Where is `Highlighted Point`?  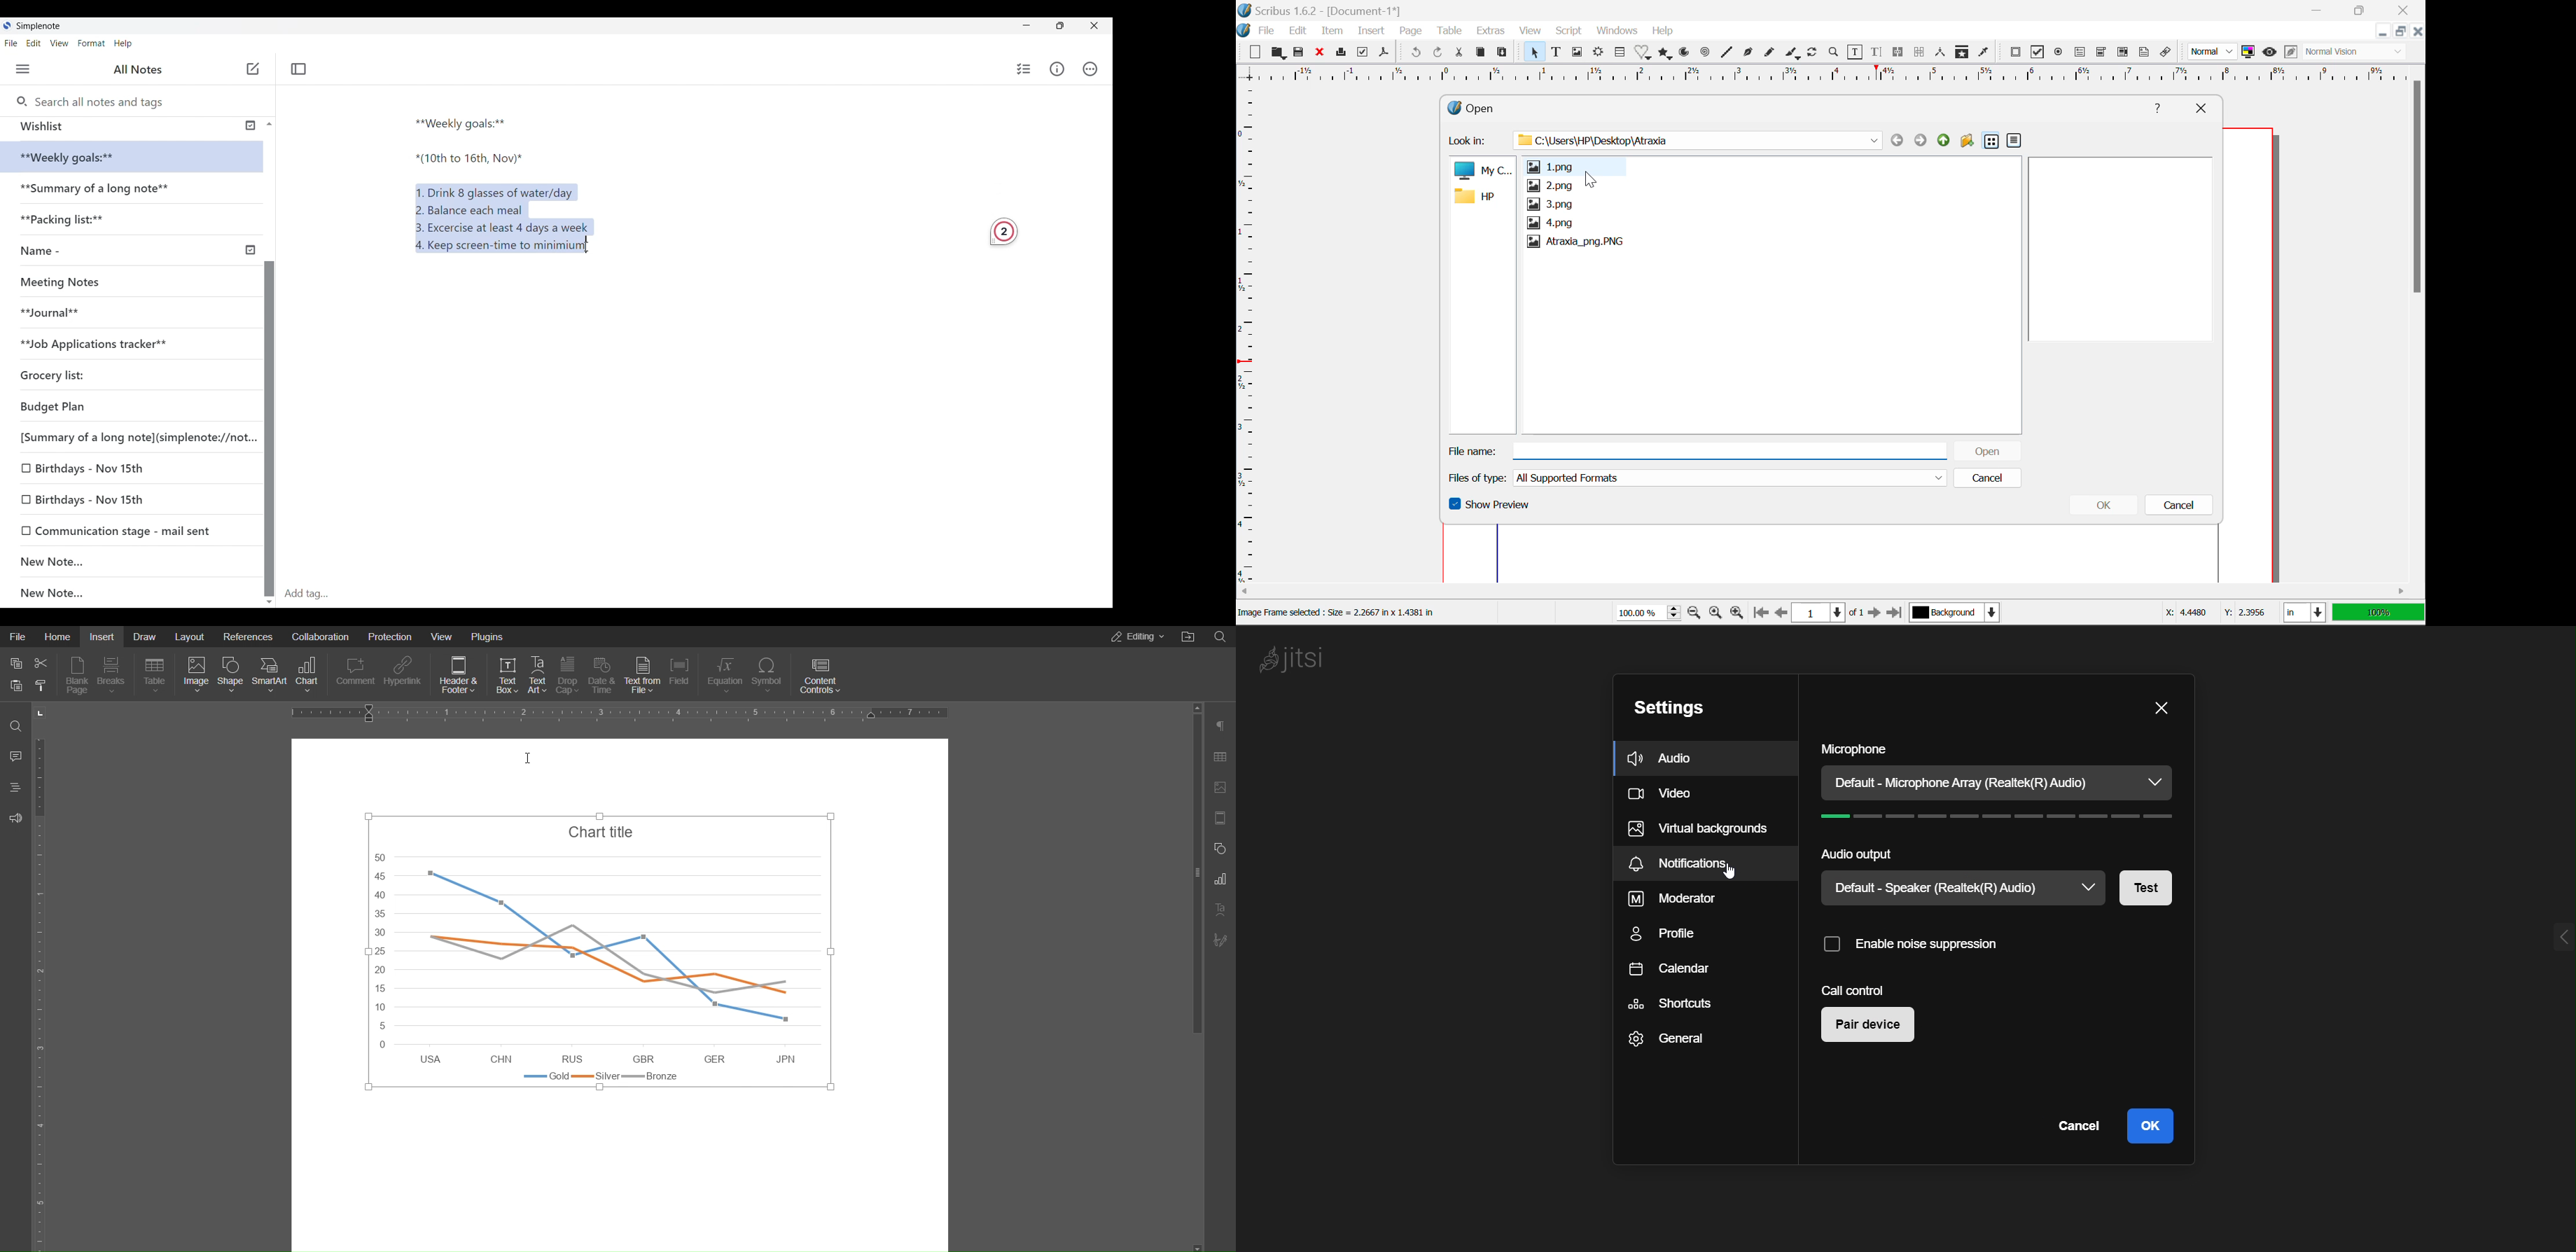 Highlighted Point is located at coordinates (643, 937).